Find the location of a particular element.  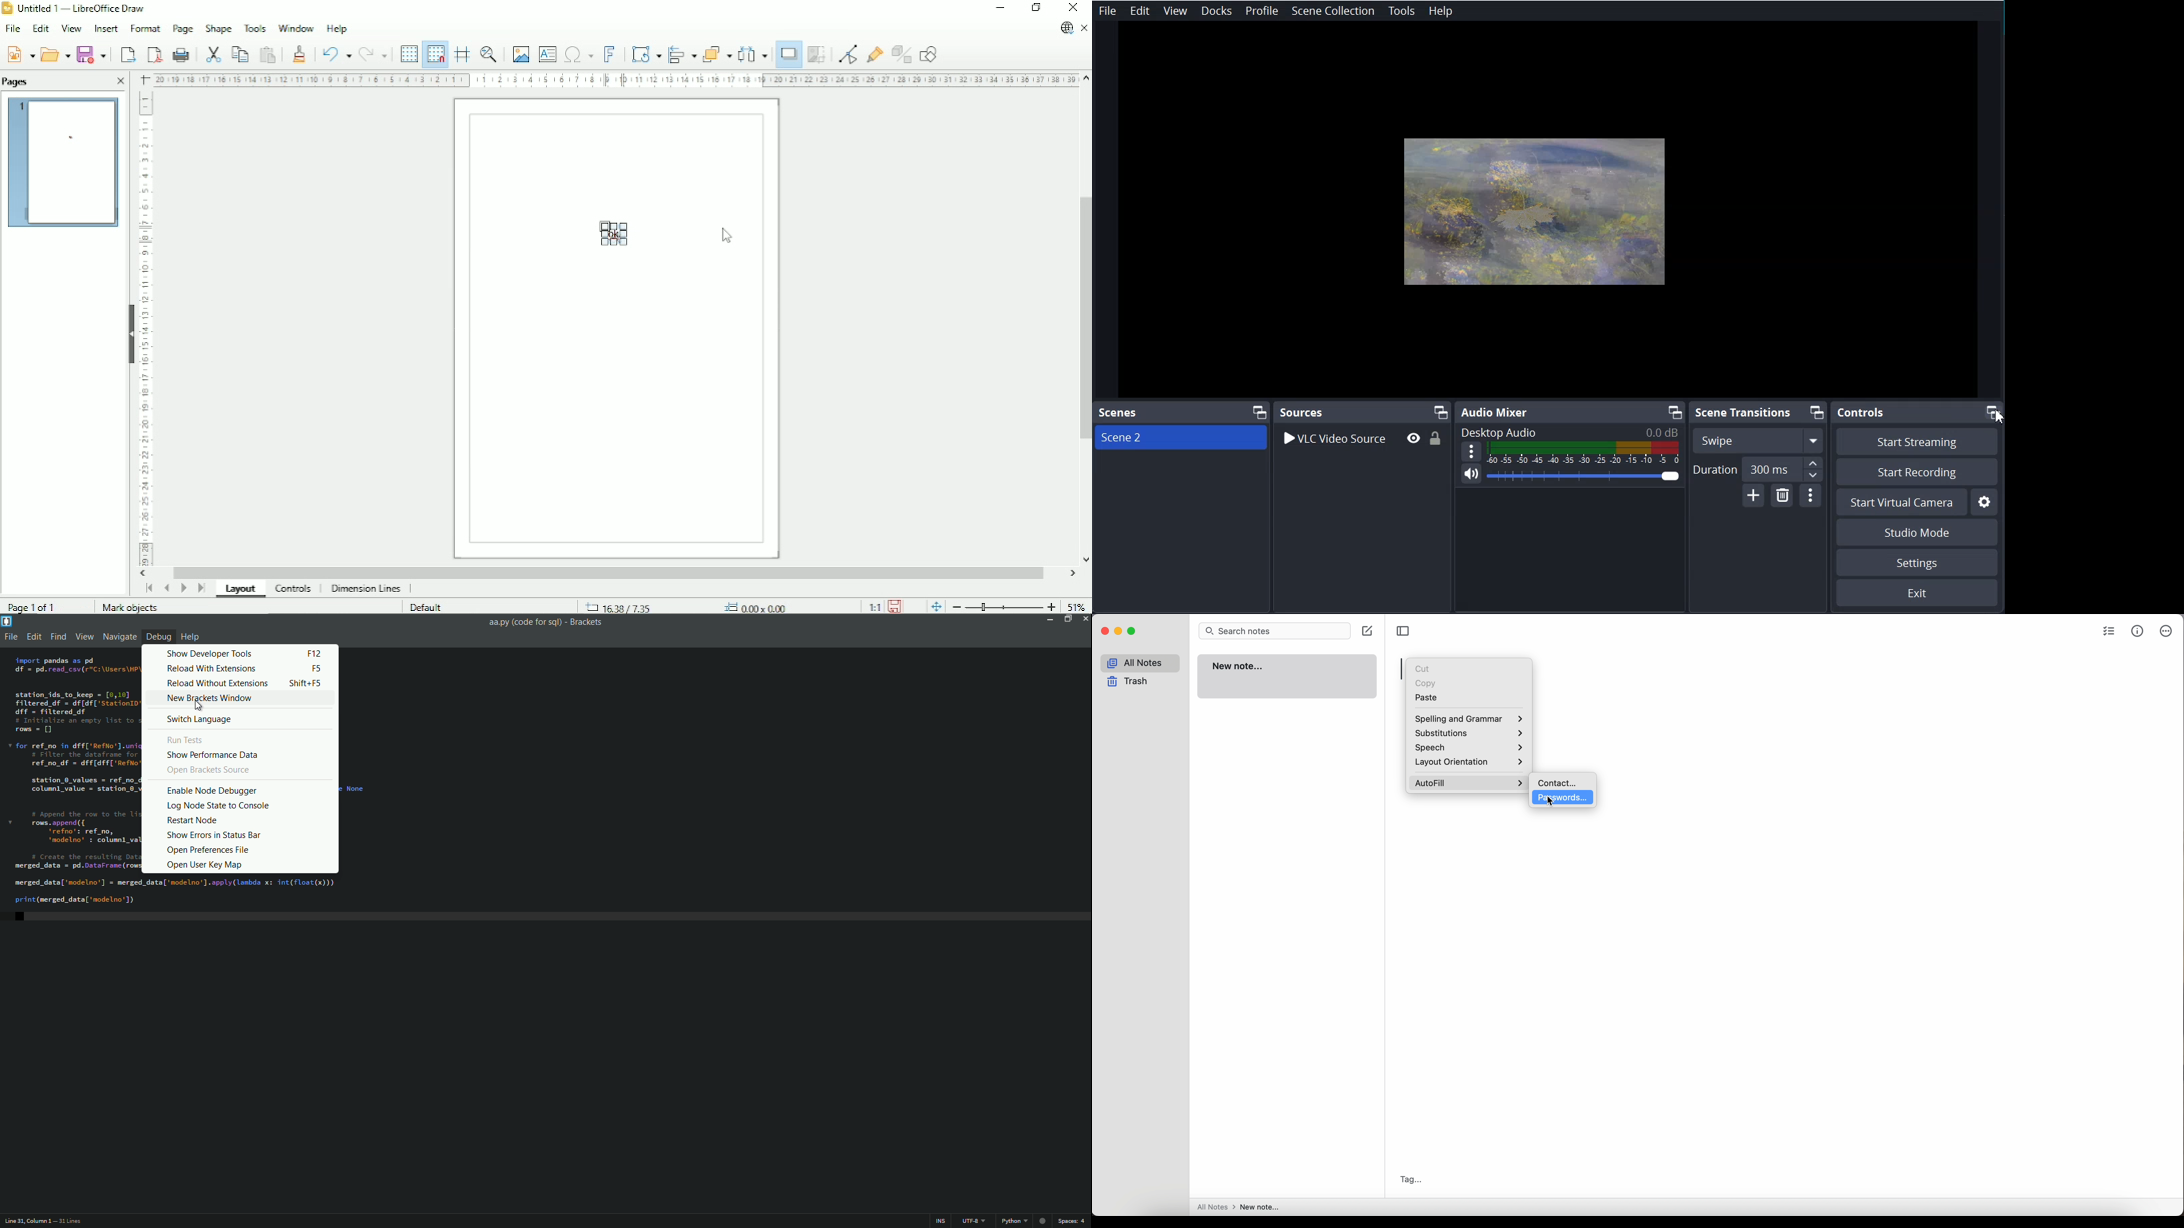

Settings is located at coordinates (1985, 502).